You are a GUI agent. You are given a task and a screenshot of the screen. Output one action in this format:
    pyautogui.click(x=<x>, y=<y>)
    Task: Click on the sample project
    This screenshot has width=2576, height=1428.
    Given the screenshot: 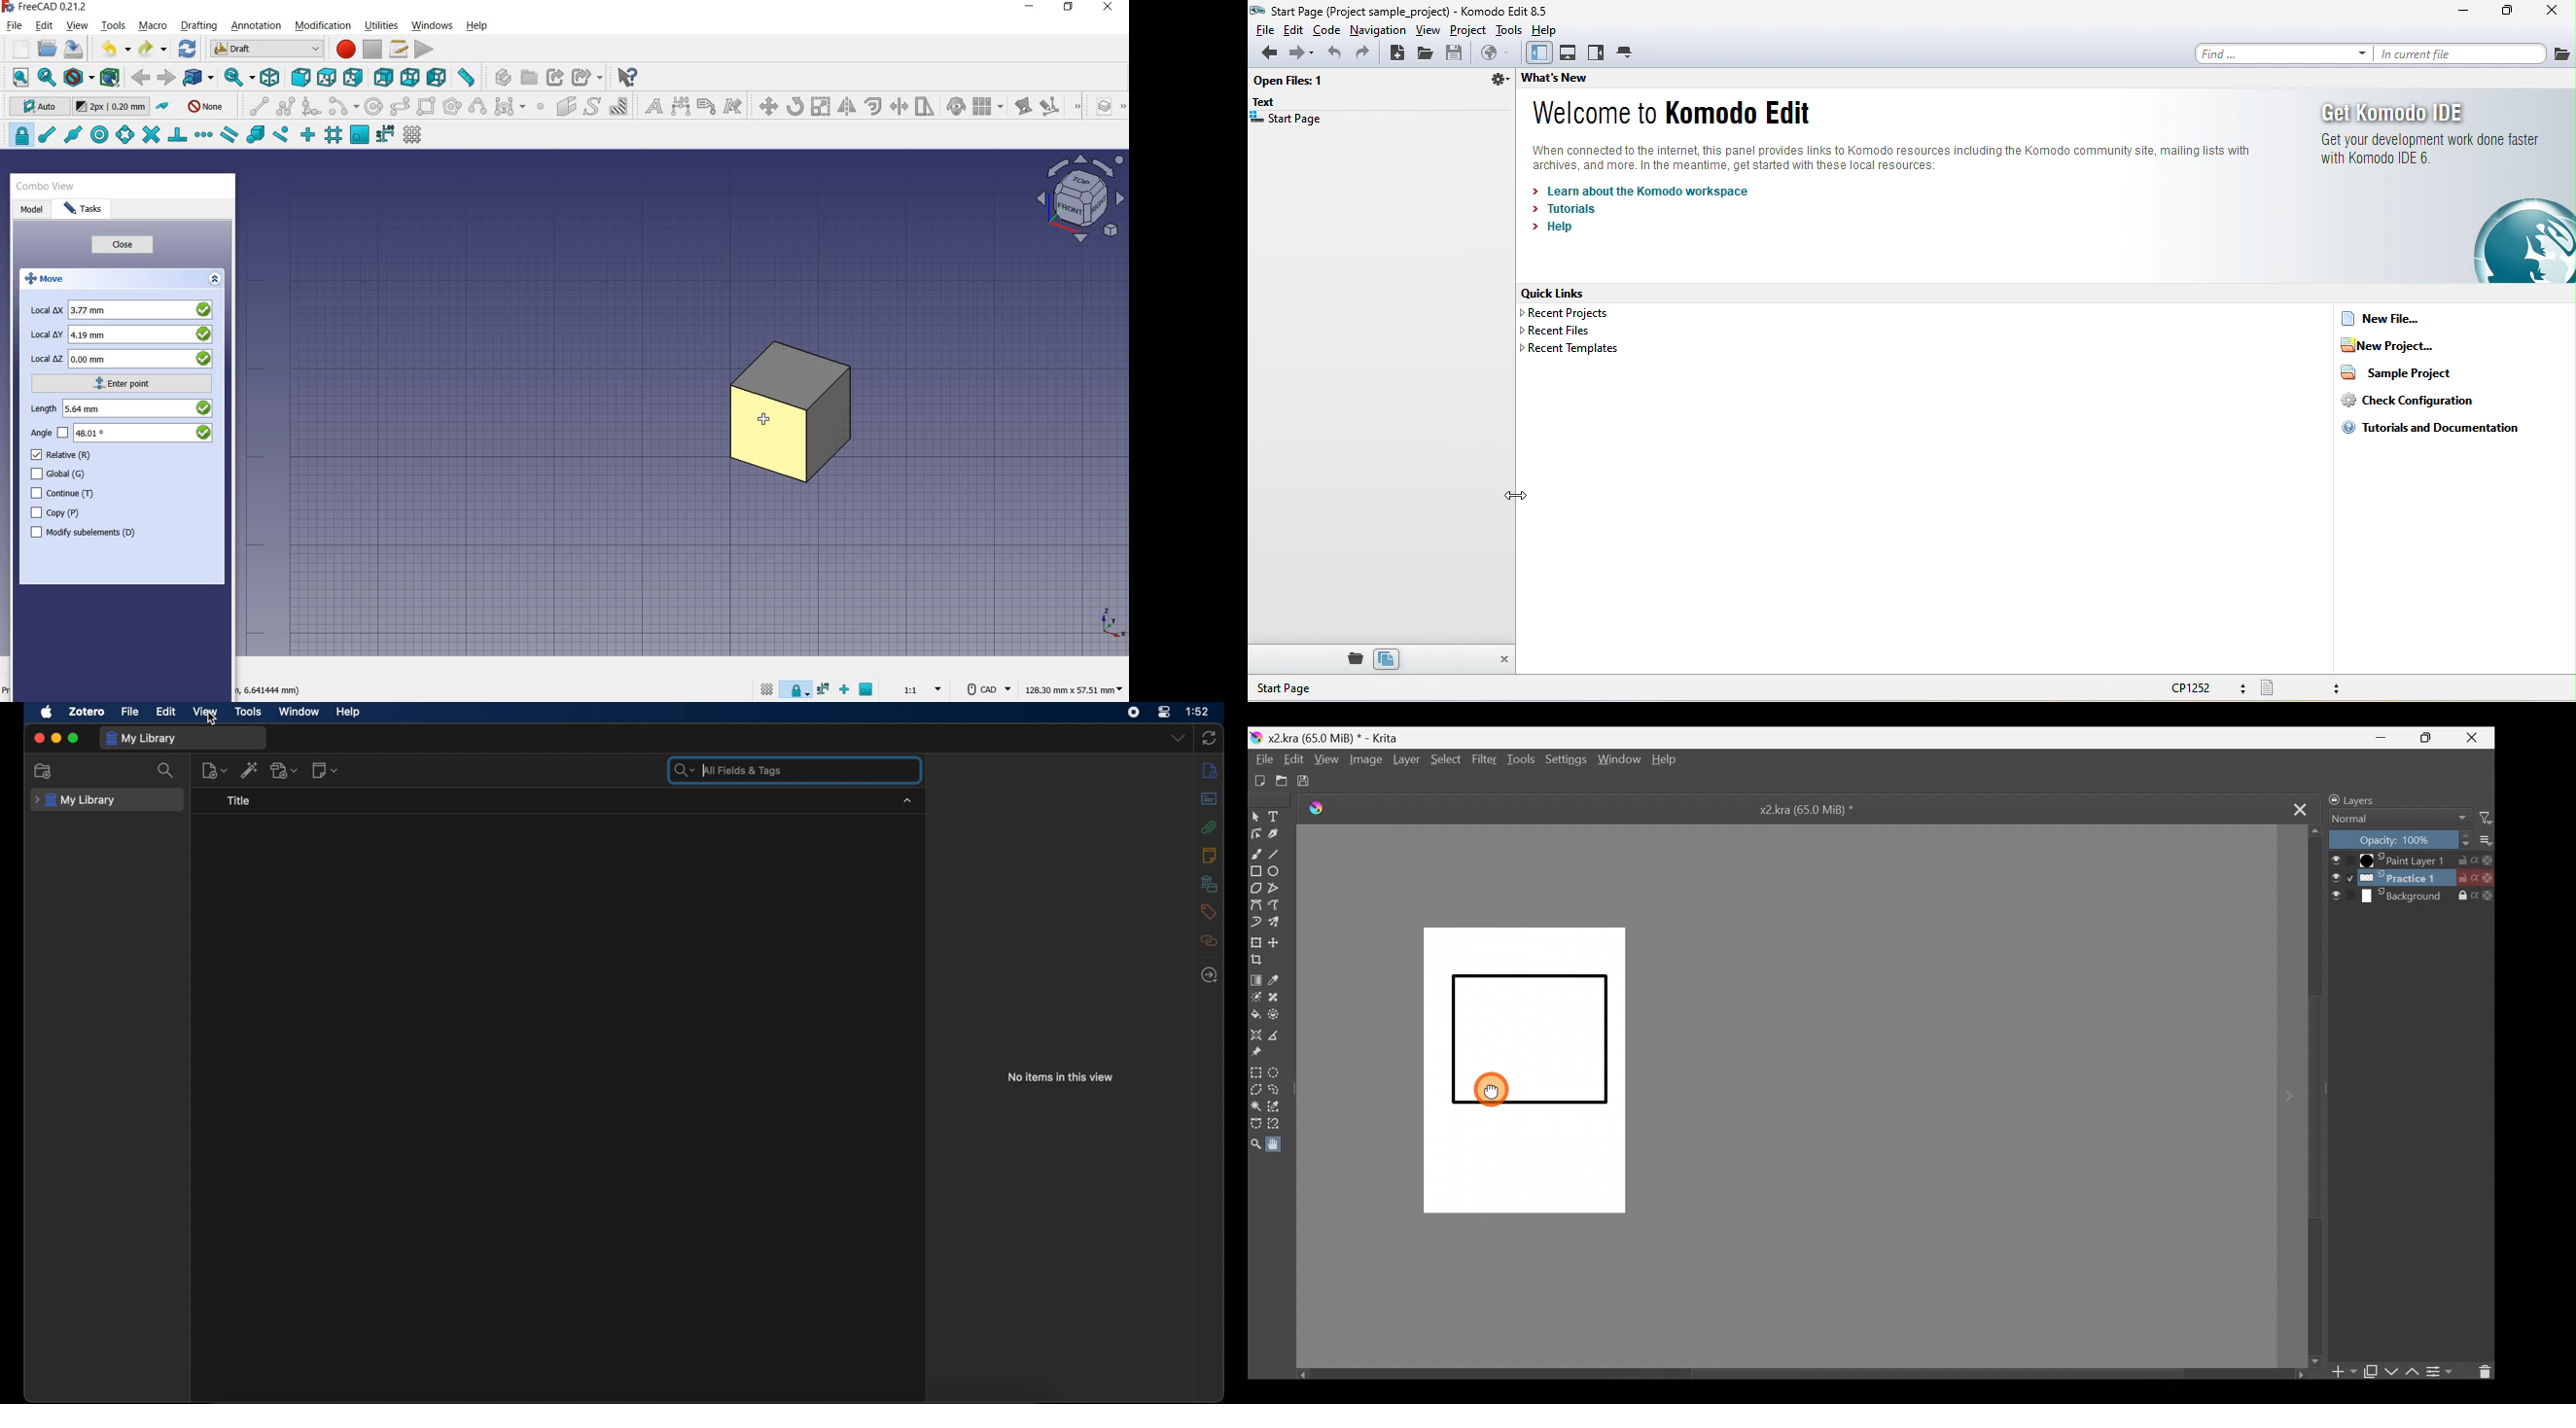 What is the action you would take?
    pyautogui.click(x=2395, y=371)
    